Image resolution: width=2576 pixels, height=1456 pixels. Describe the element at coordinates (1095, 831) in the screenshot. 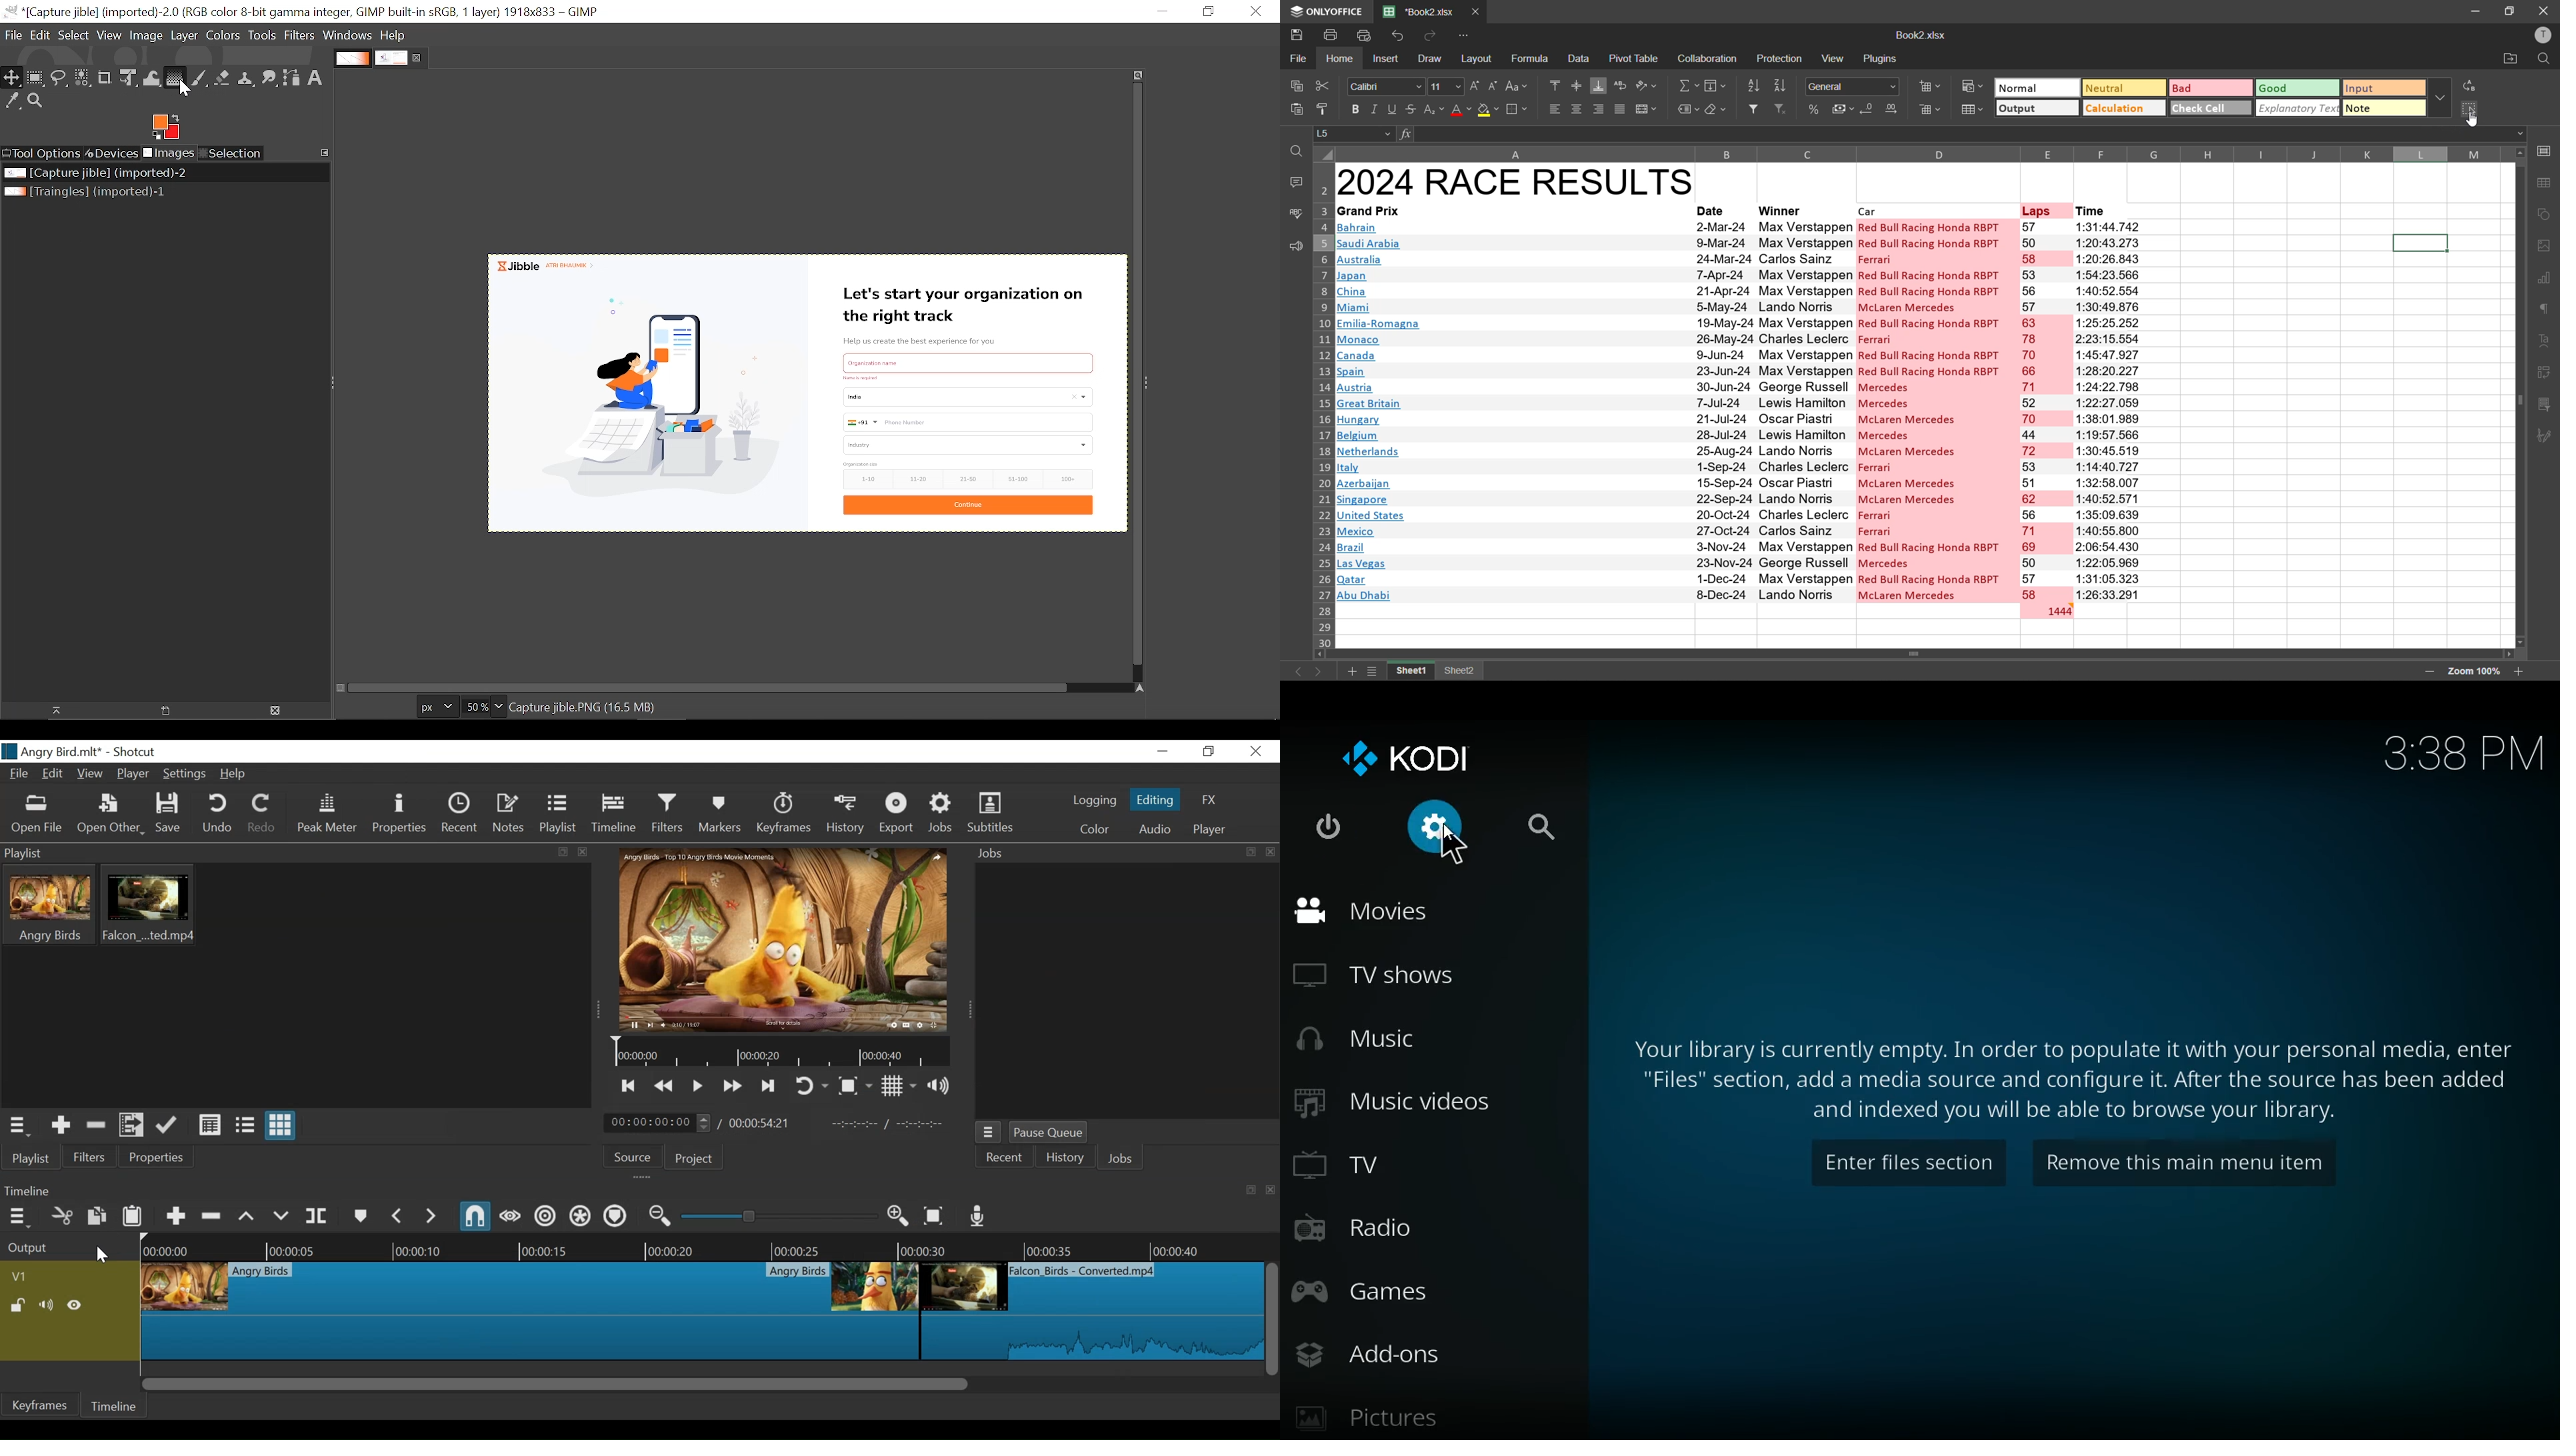

I see `Color` at that location.